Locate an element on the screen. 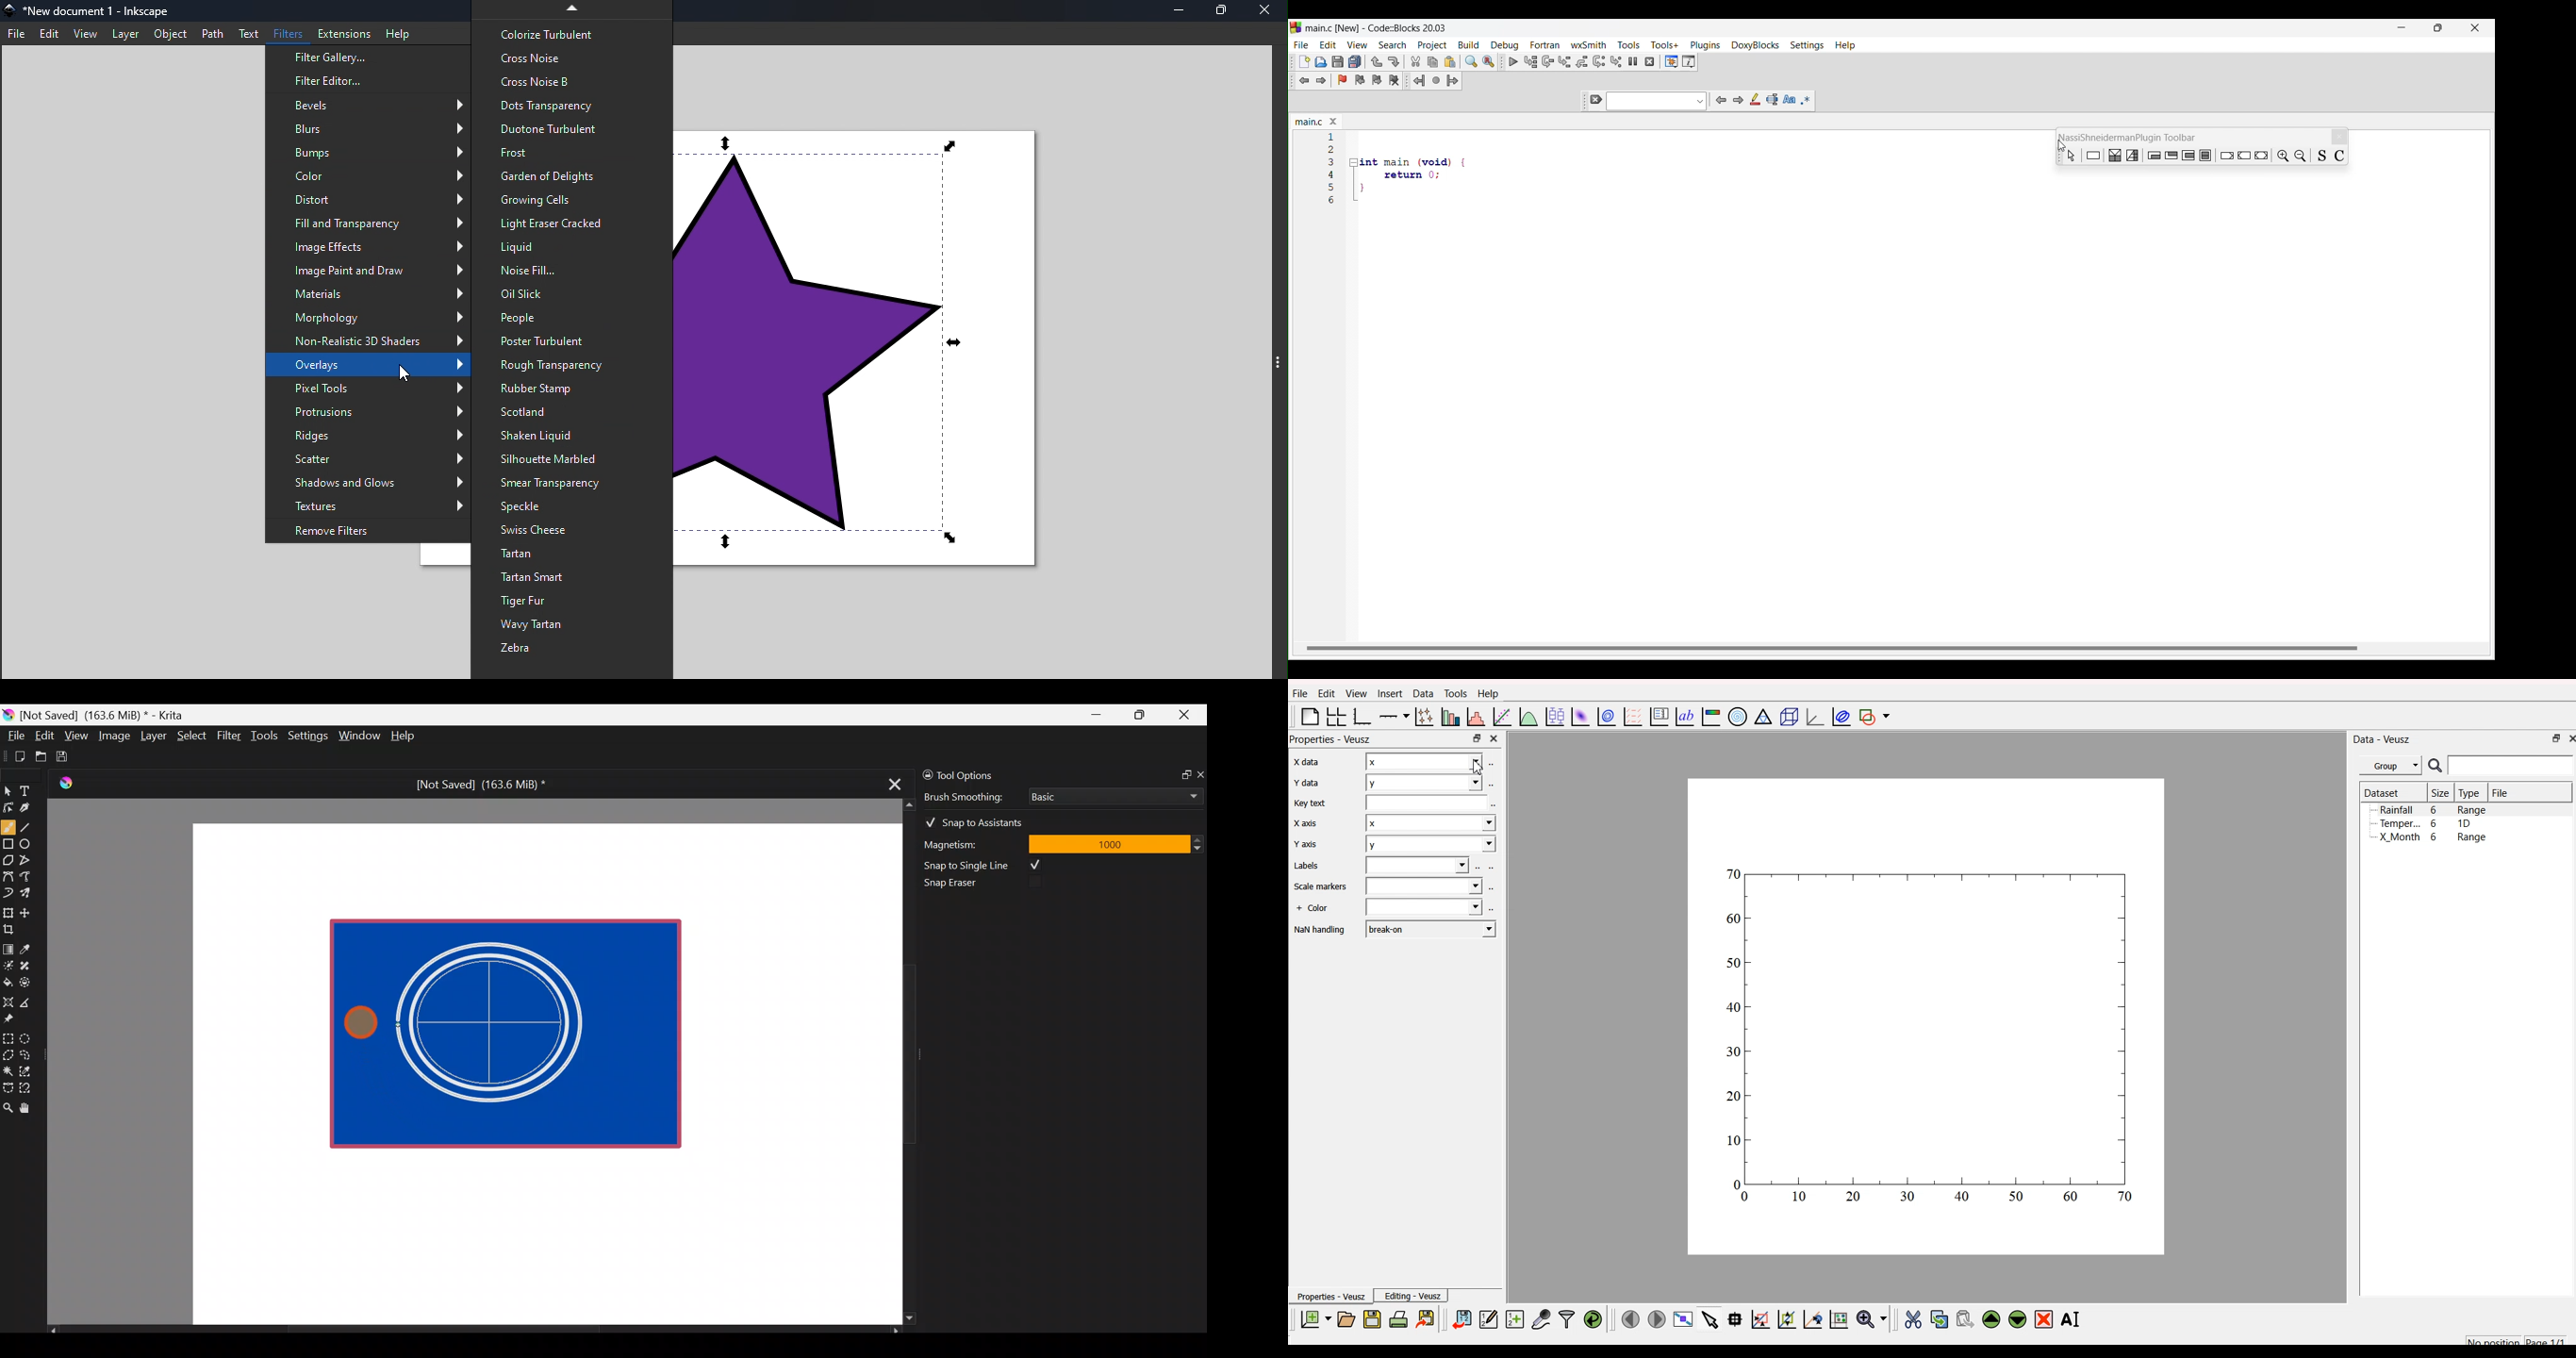 Image resolution: width=2576 pixels, height=1372 pixels. Krita logo is located at coordinates (8, 714).